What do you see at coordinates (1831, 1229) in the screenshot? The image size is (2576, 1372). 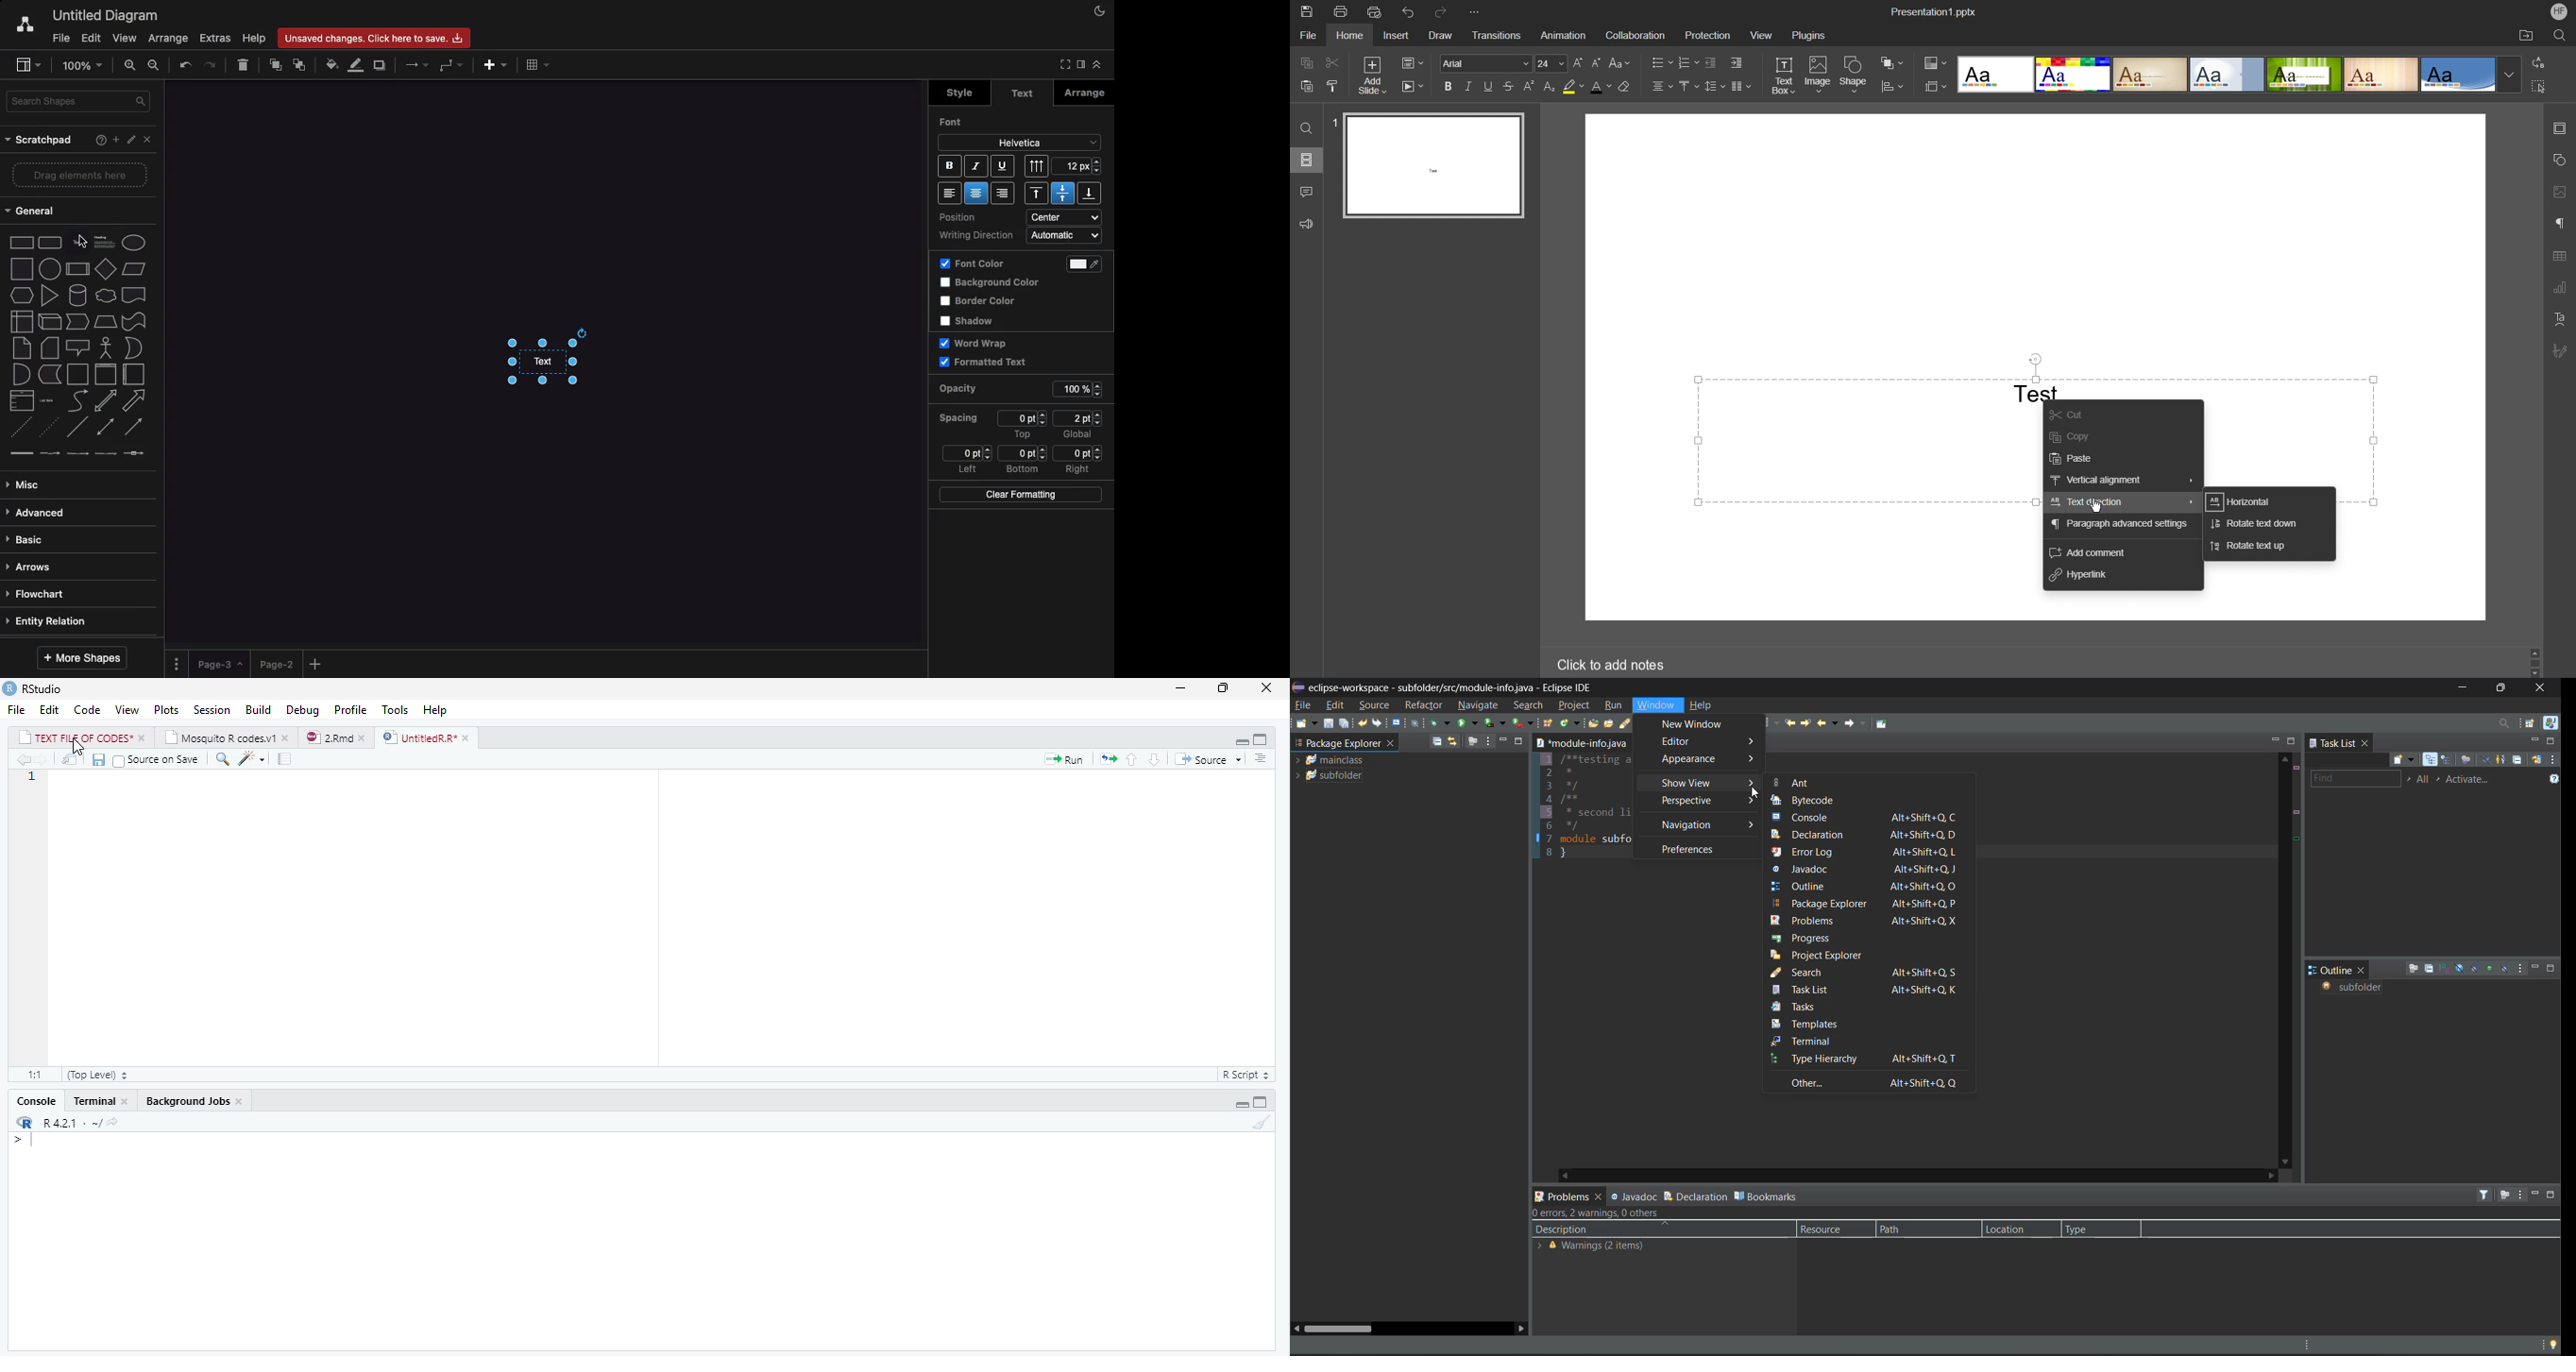 I see `resource` at bounding box center [1831, 1229].